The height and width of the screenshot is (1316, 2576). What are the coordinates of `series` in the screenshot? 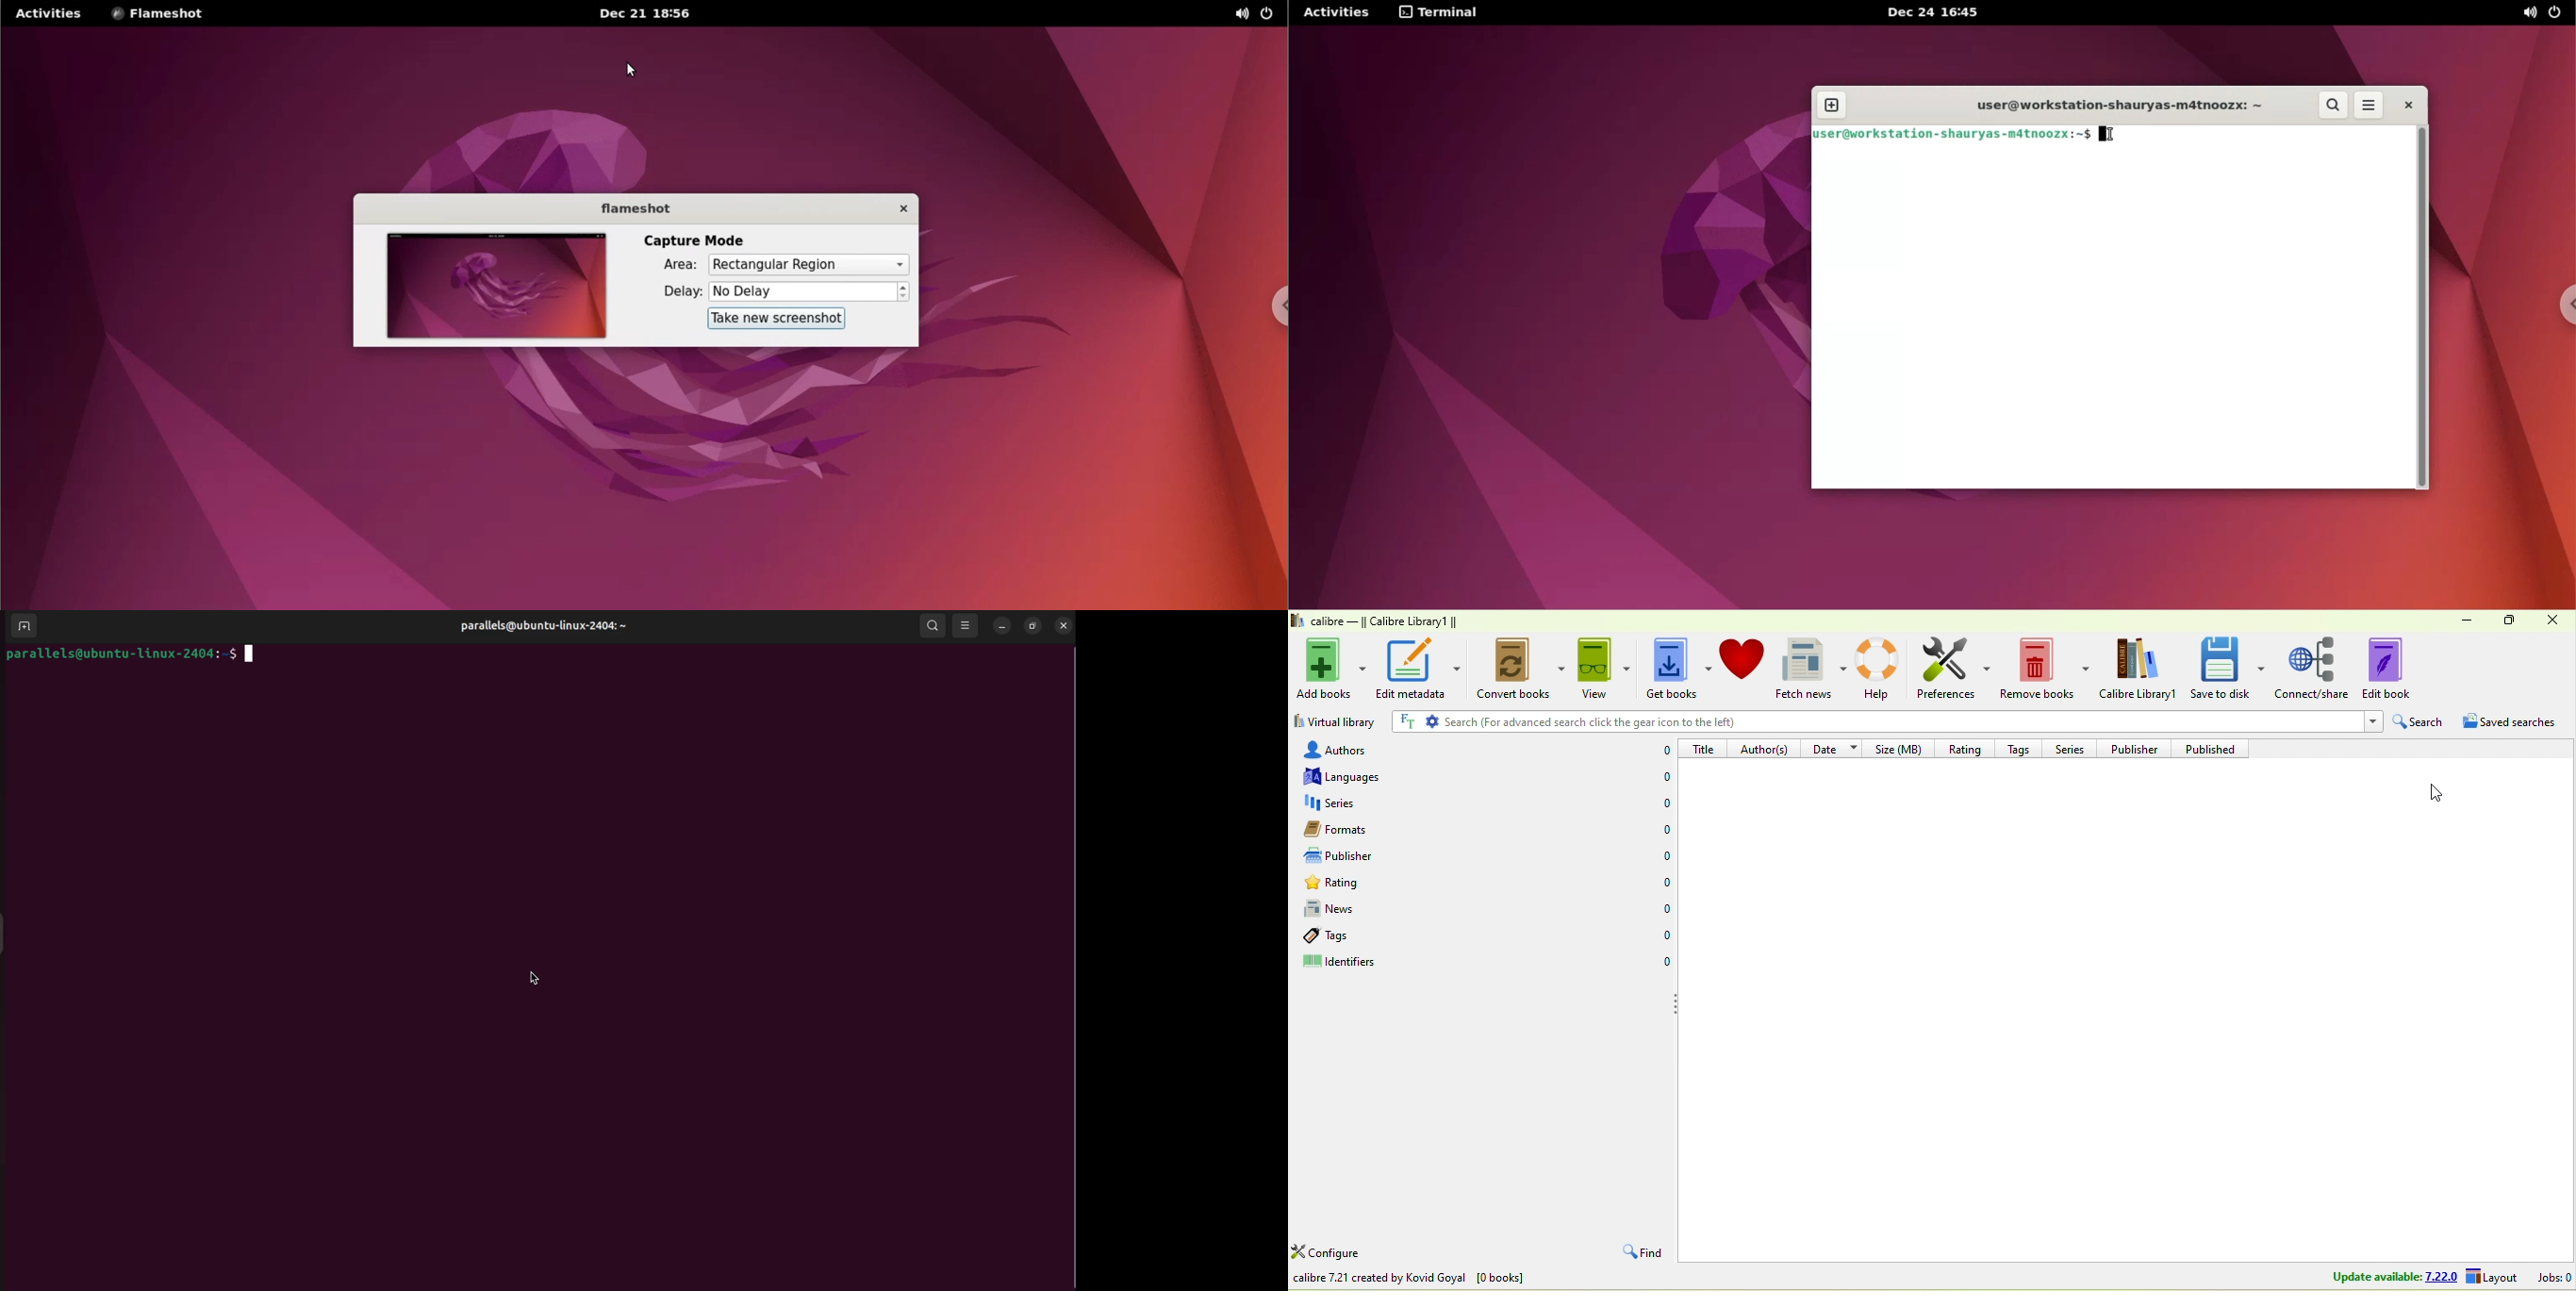 It's located at (1367, 803).